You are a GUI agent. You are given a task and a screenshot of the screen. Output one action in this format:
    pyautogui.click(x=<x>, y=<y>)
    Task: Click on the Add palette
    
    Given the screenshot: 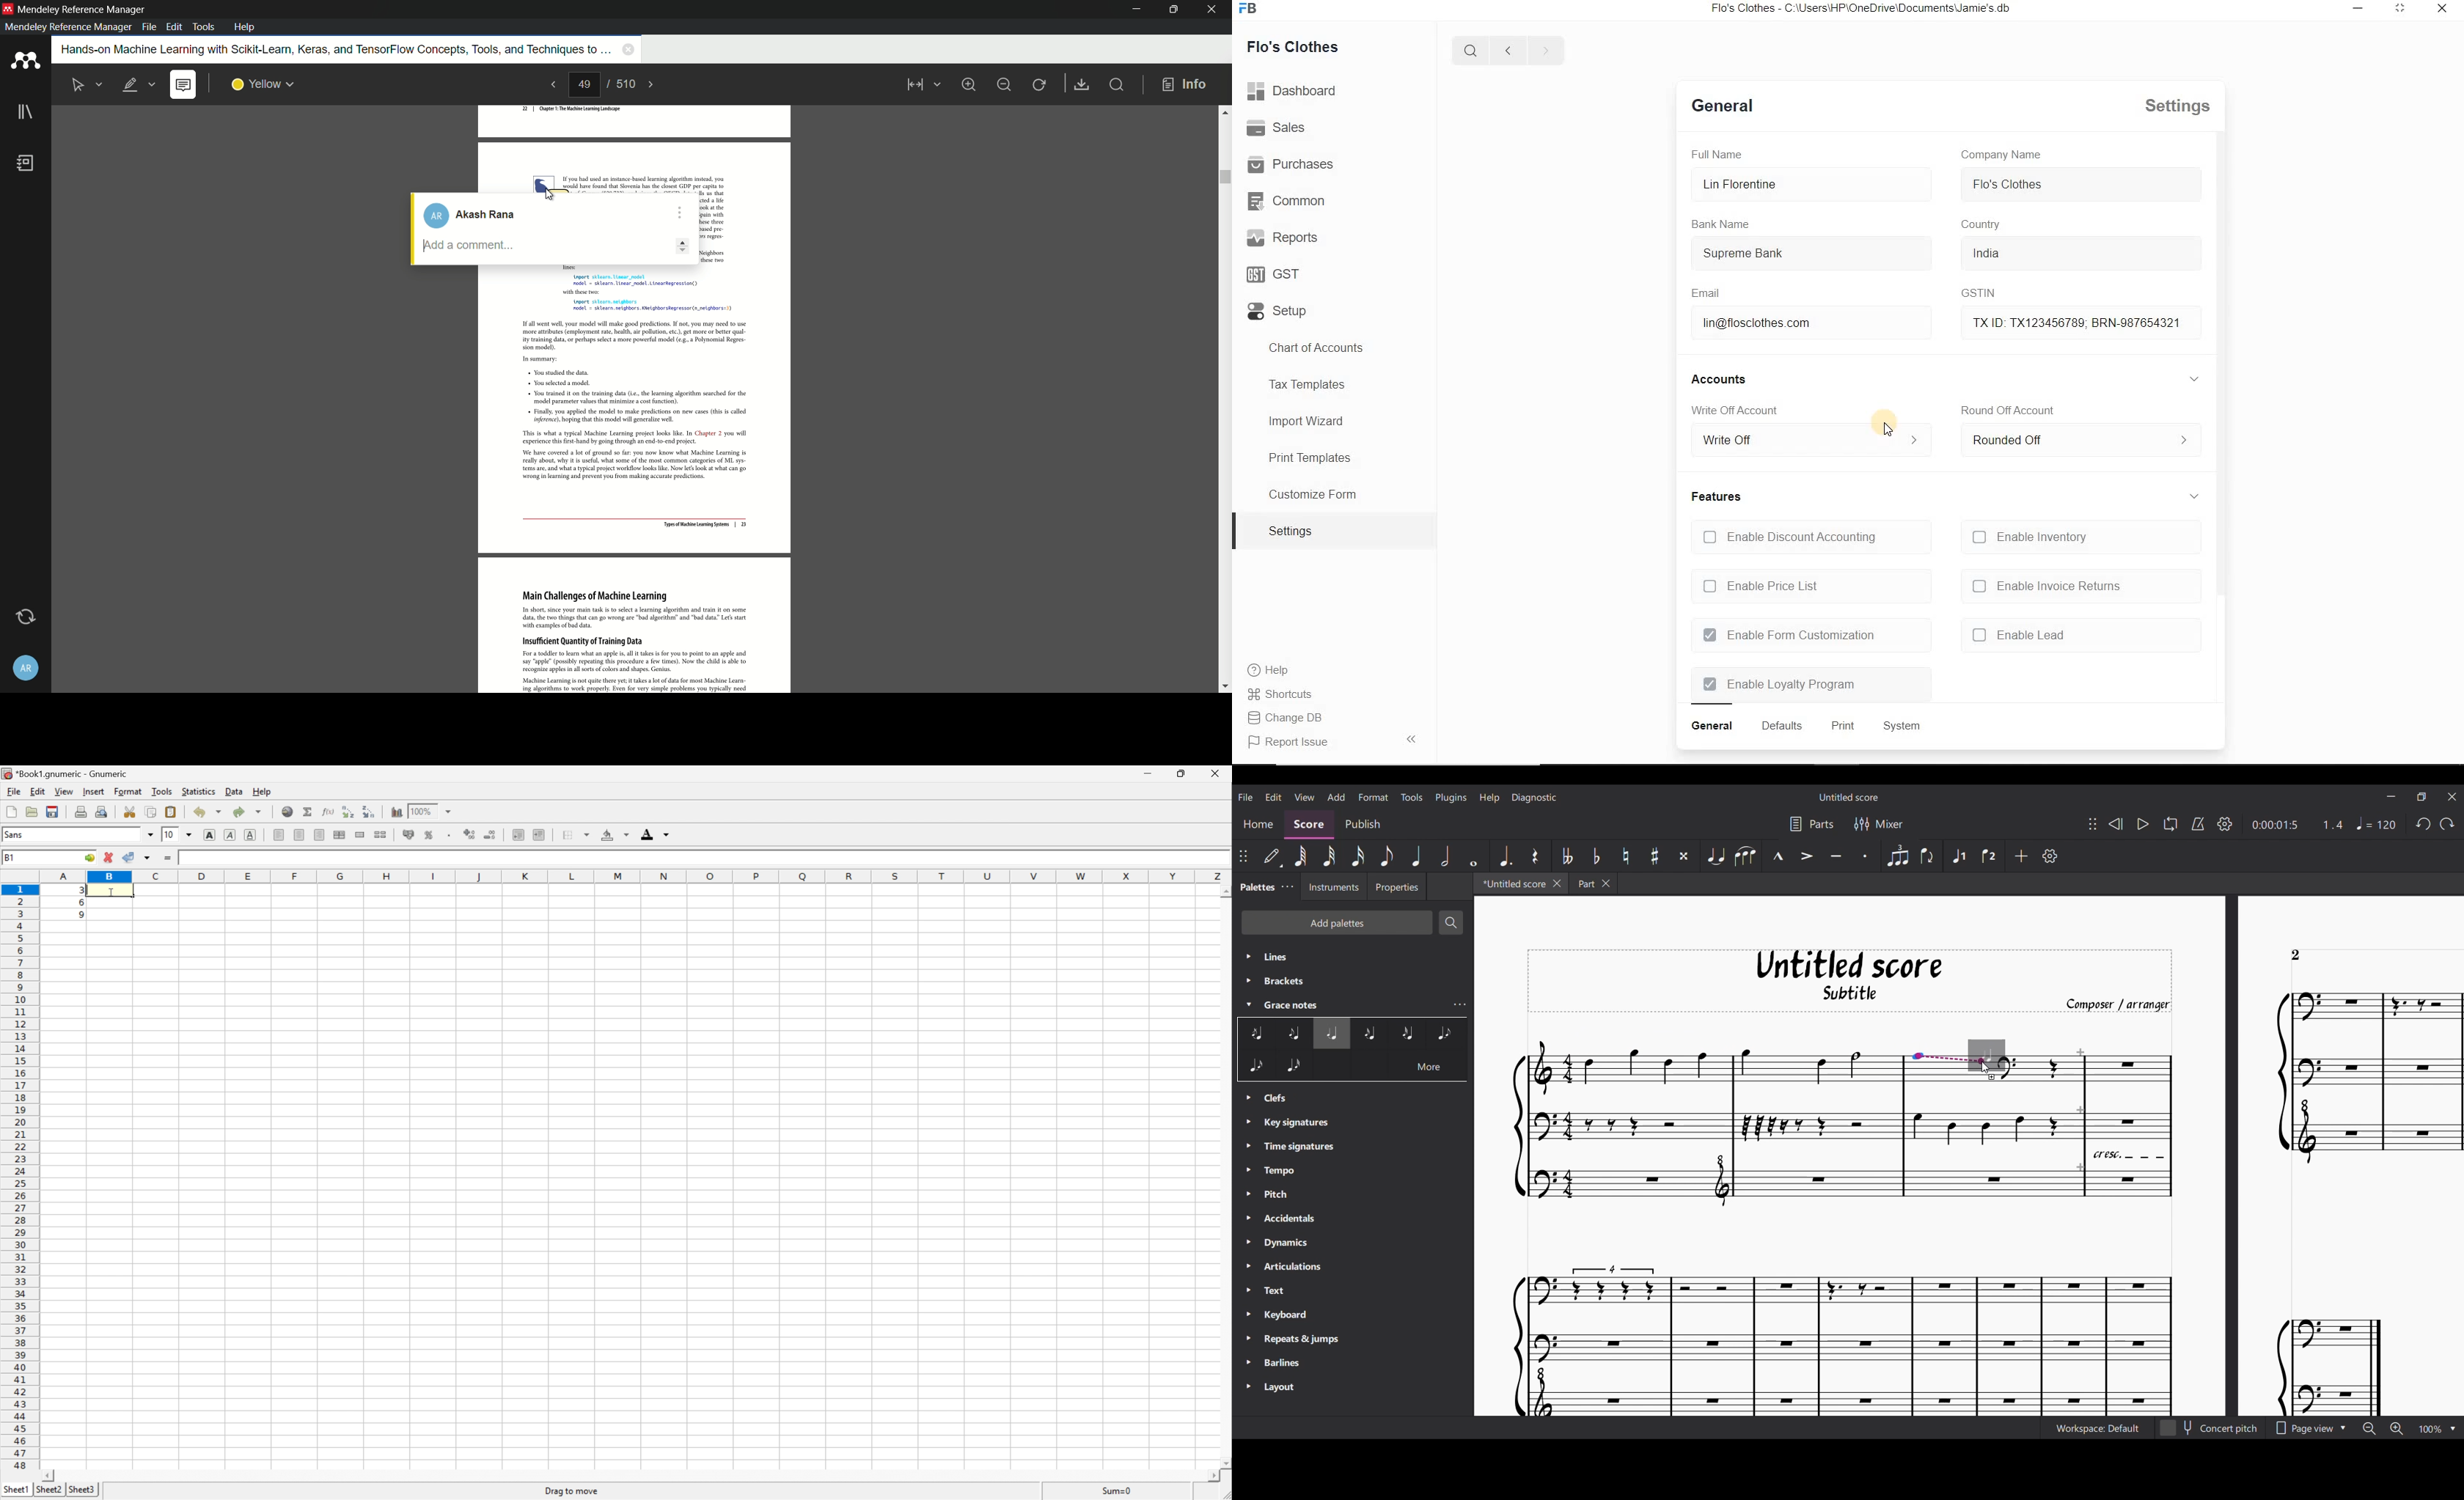 What is the action you would take?
    pyautogui.click(x=1337, y=923)
    